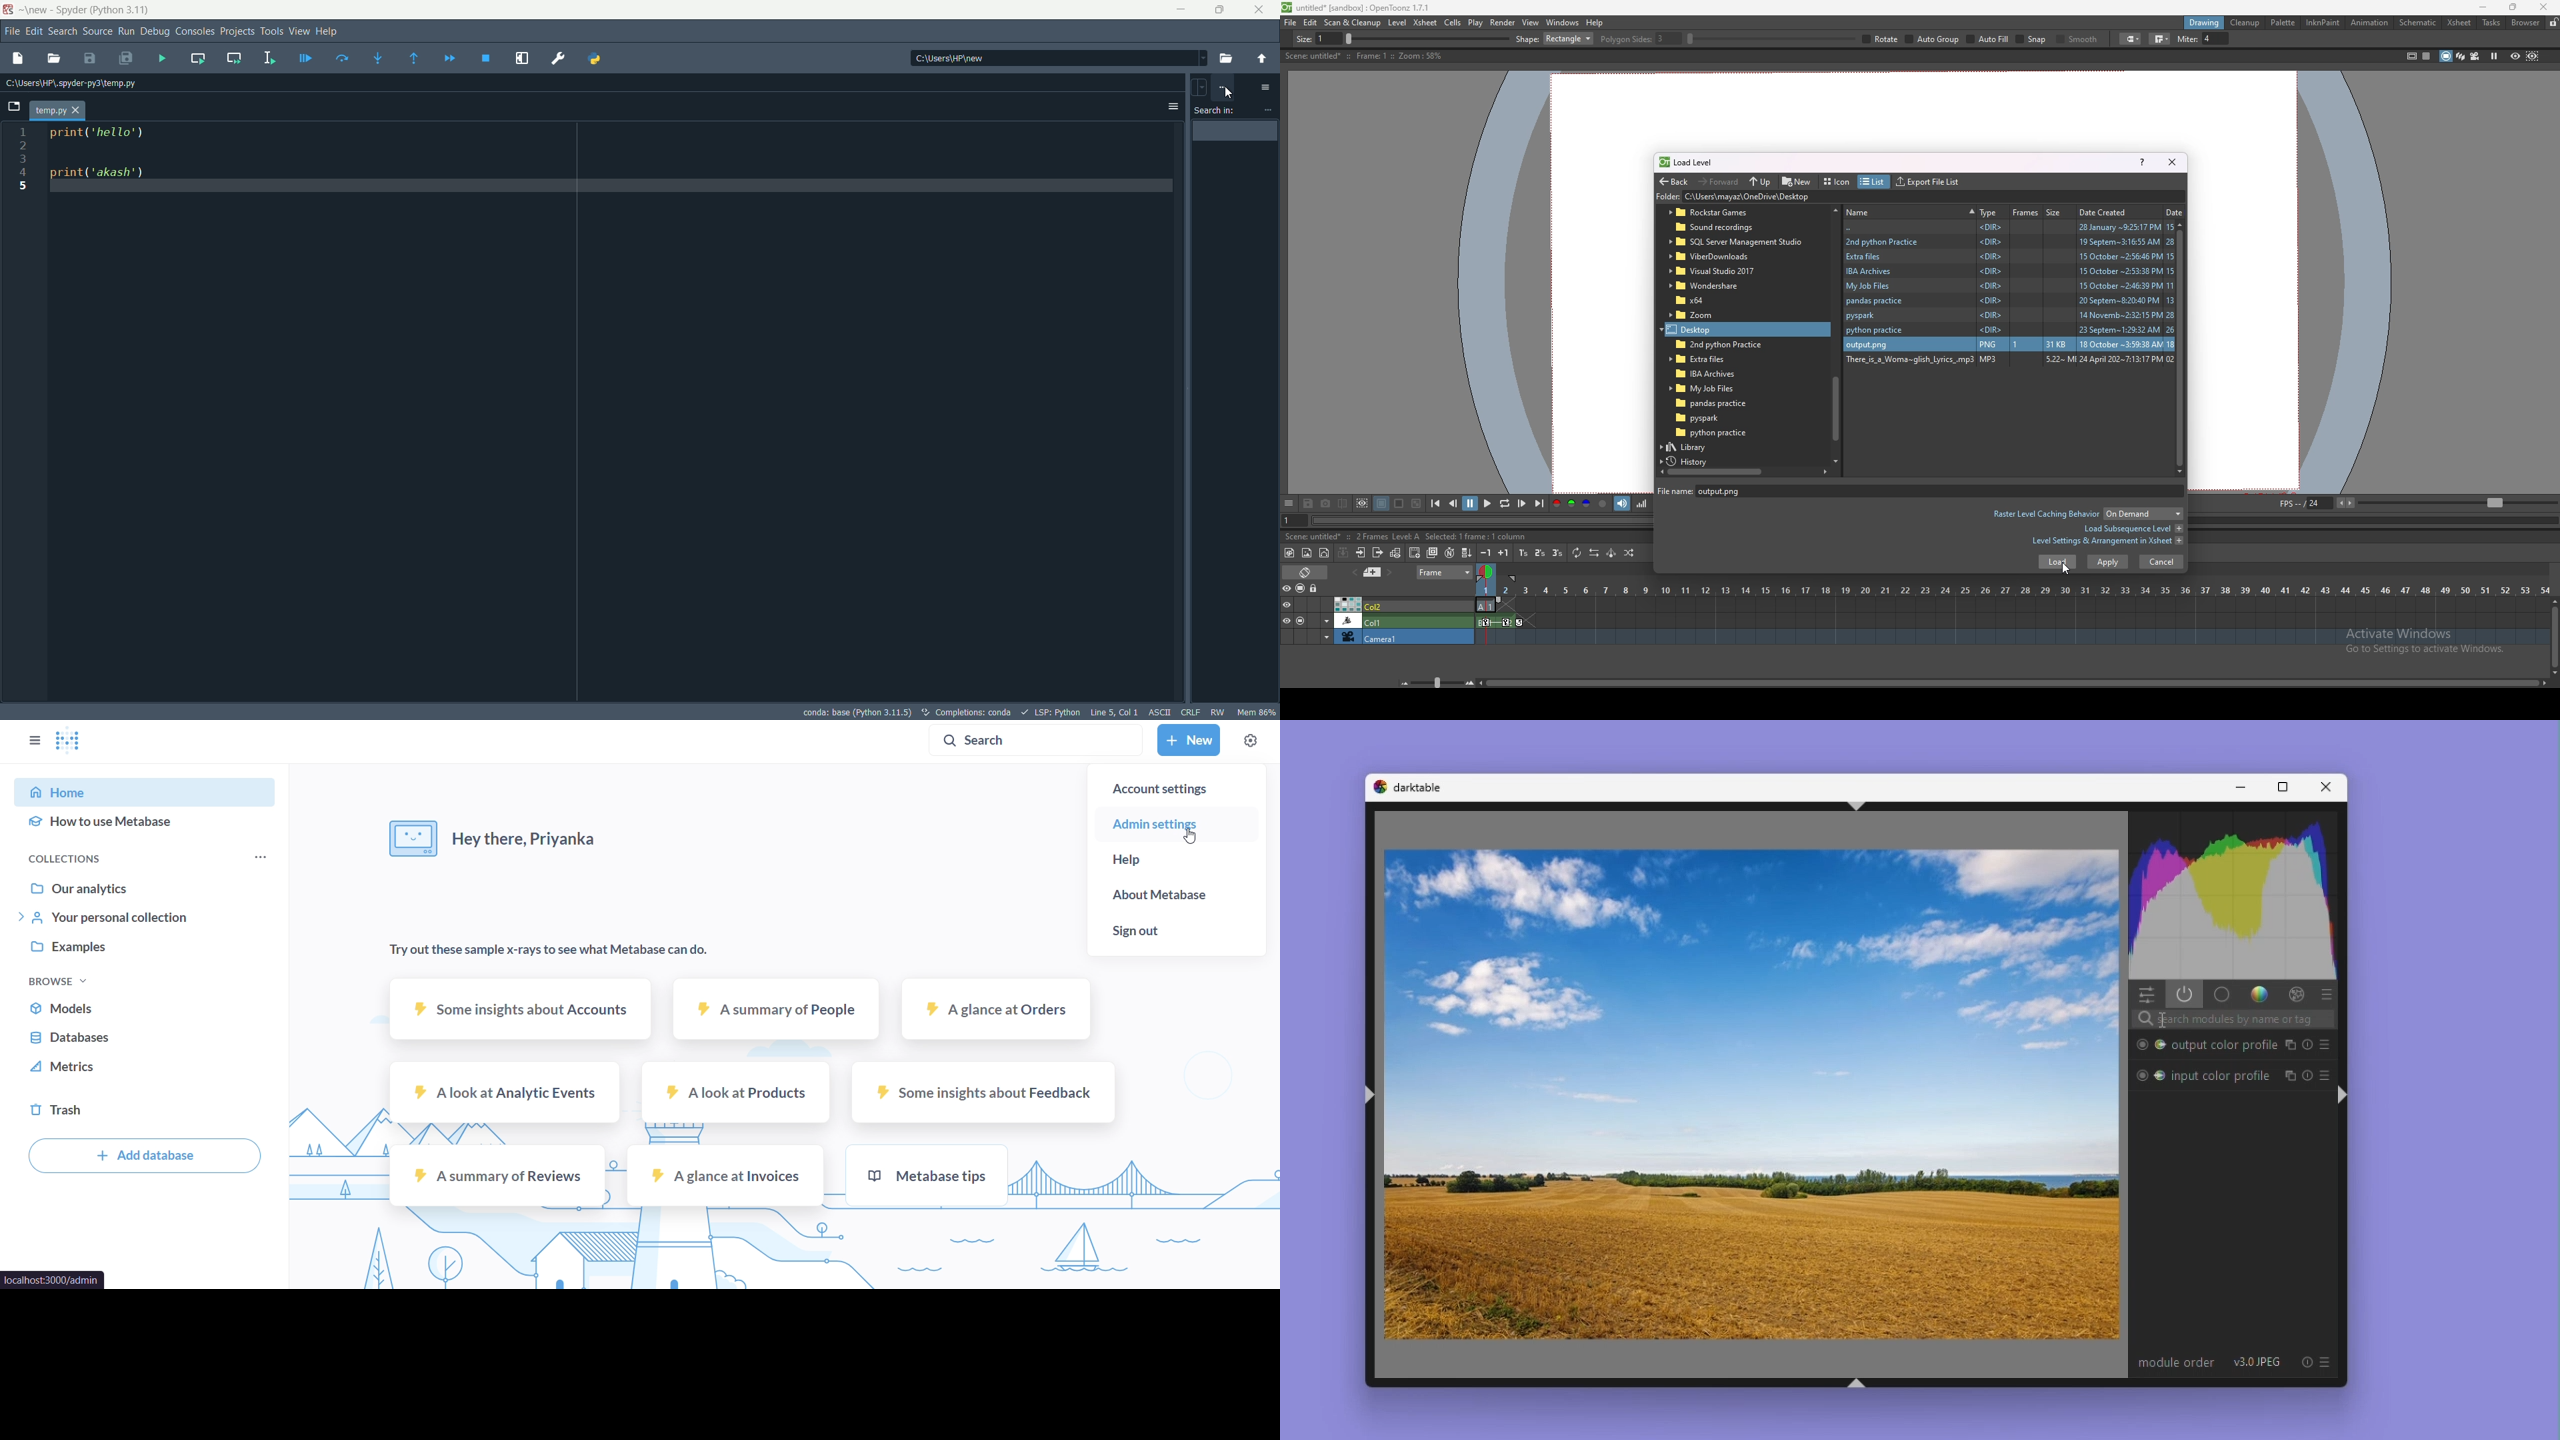  What do you see at coordinates (2171, 161) in the screenshot?
I see `close` at bounding box center [2171, 161].